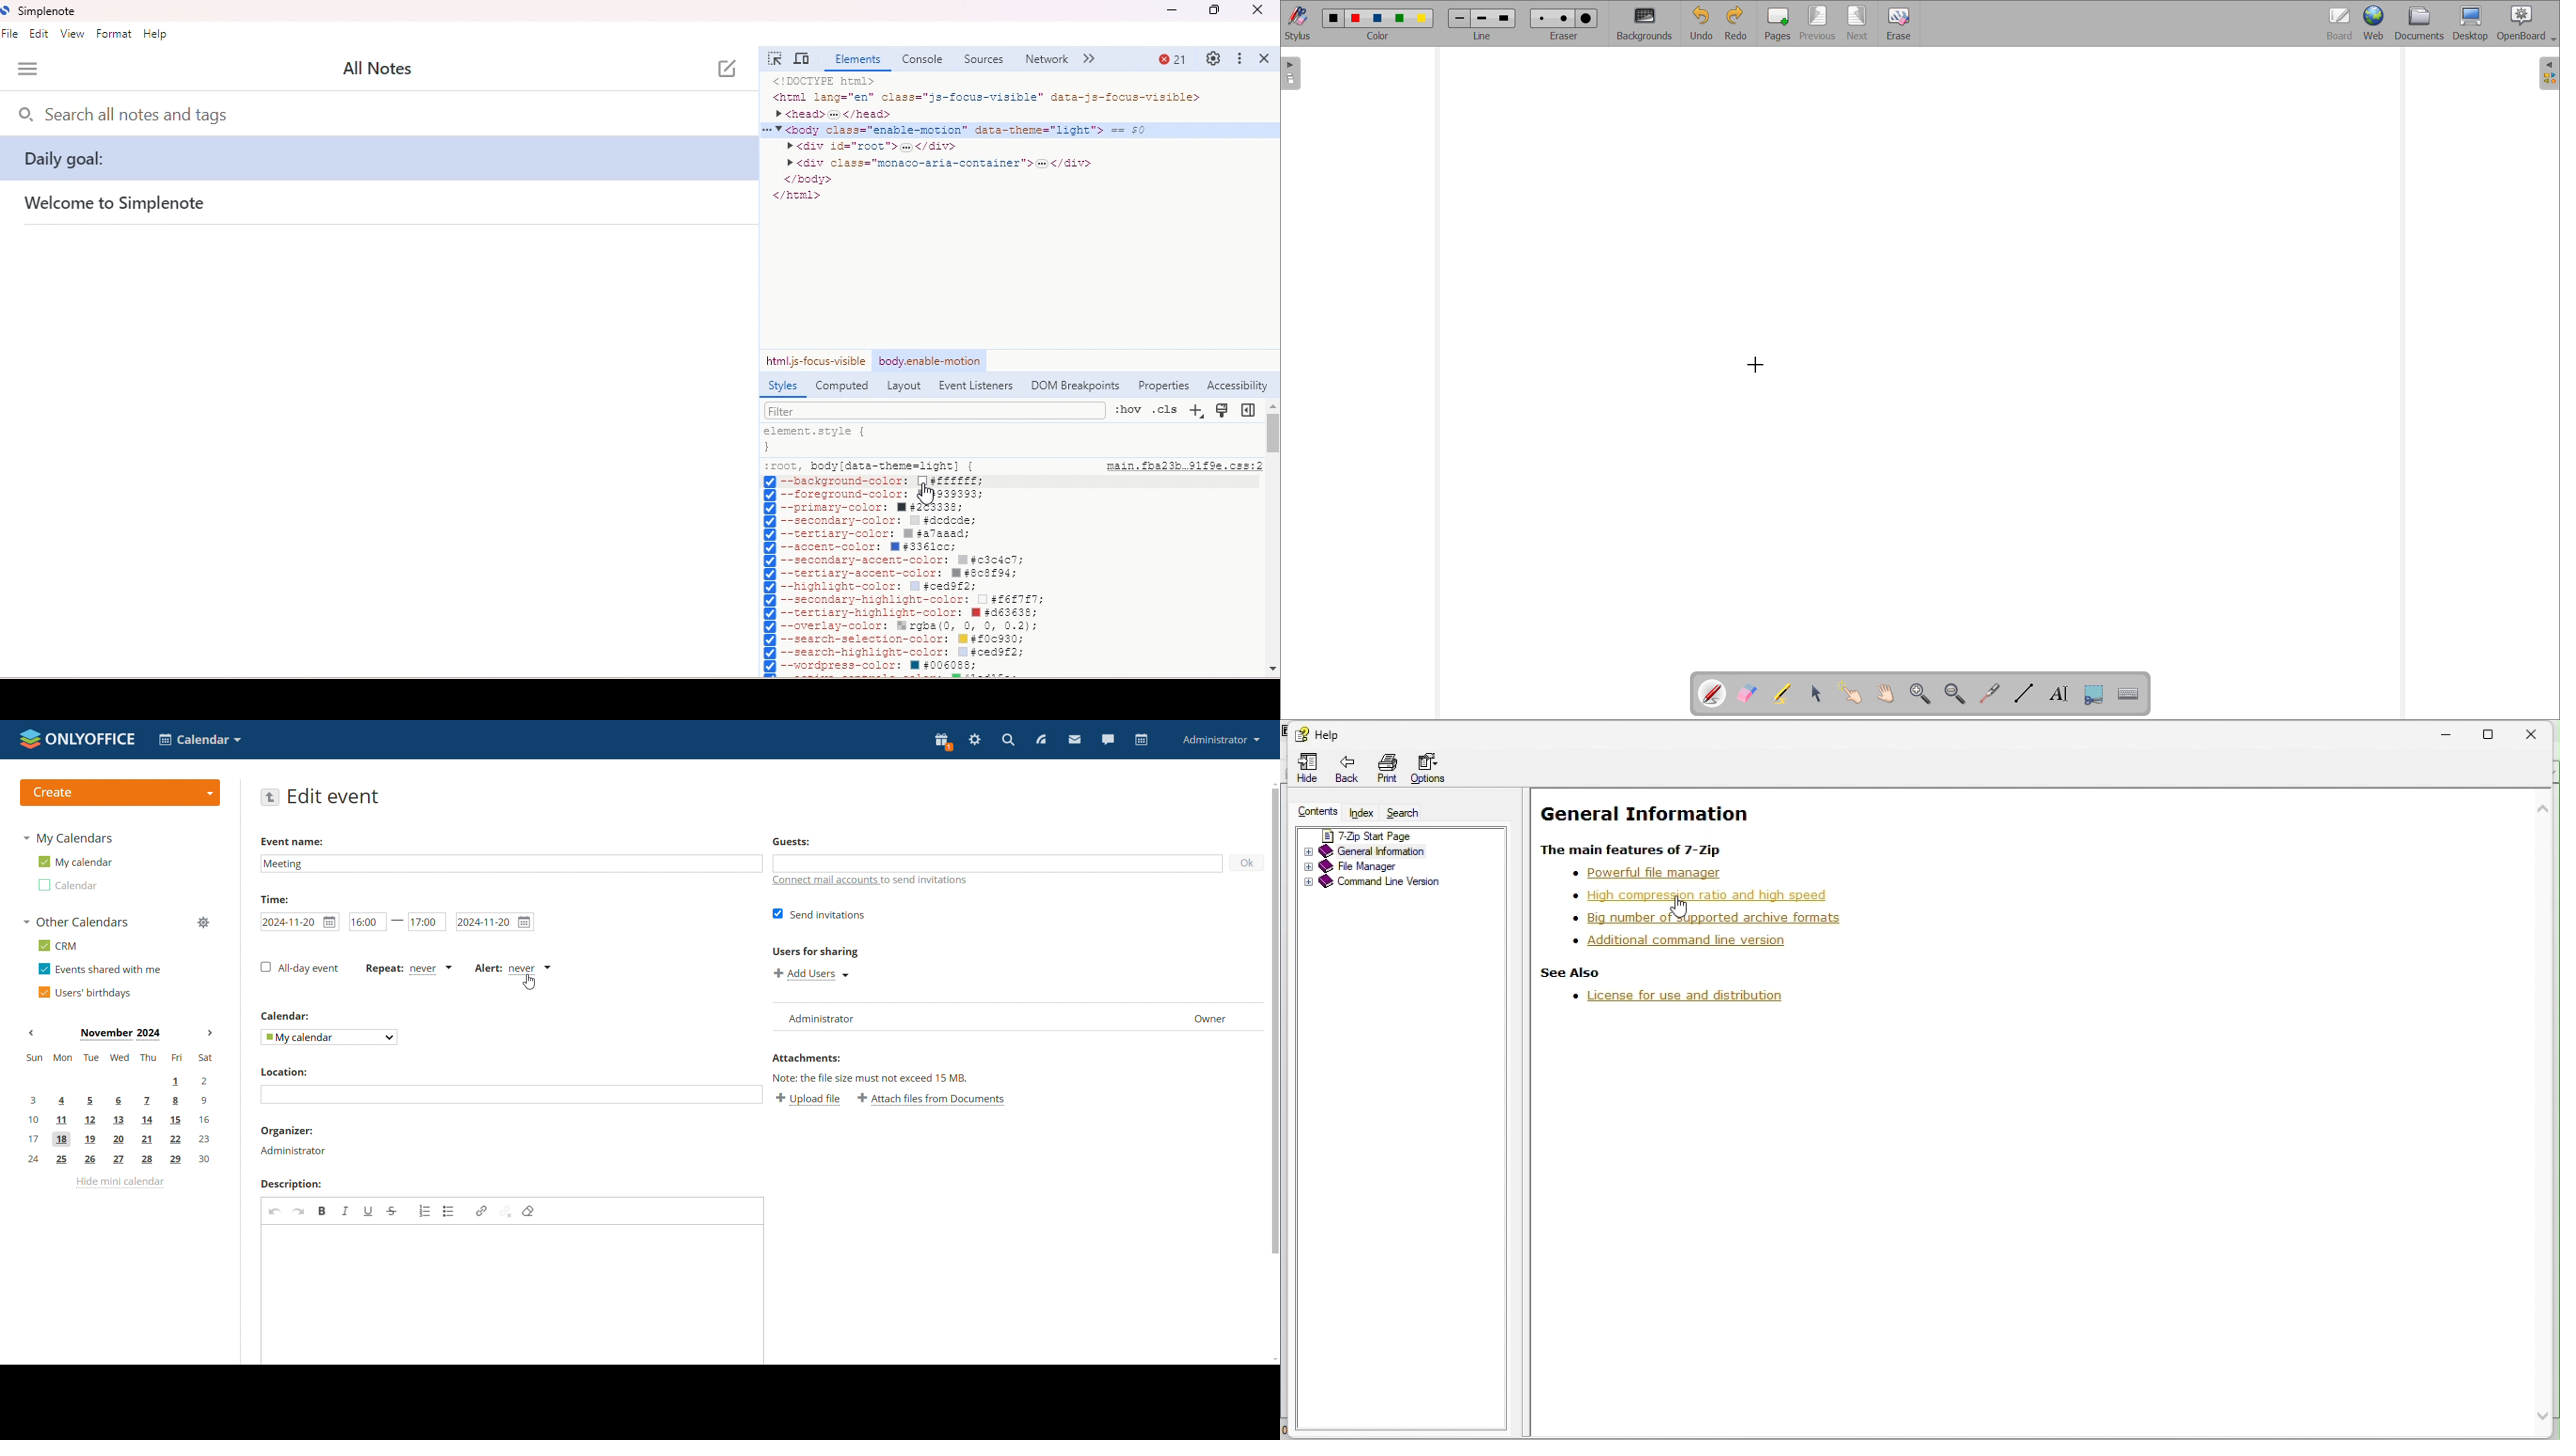 This screenshot has width=2576, height=1456. What do you see at coordinates (1410, 813) in the screenshot?
I see `Search` at bounding box center [1410, 813].